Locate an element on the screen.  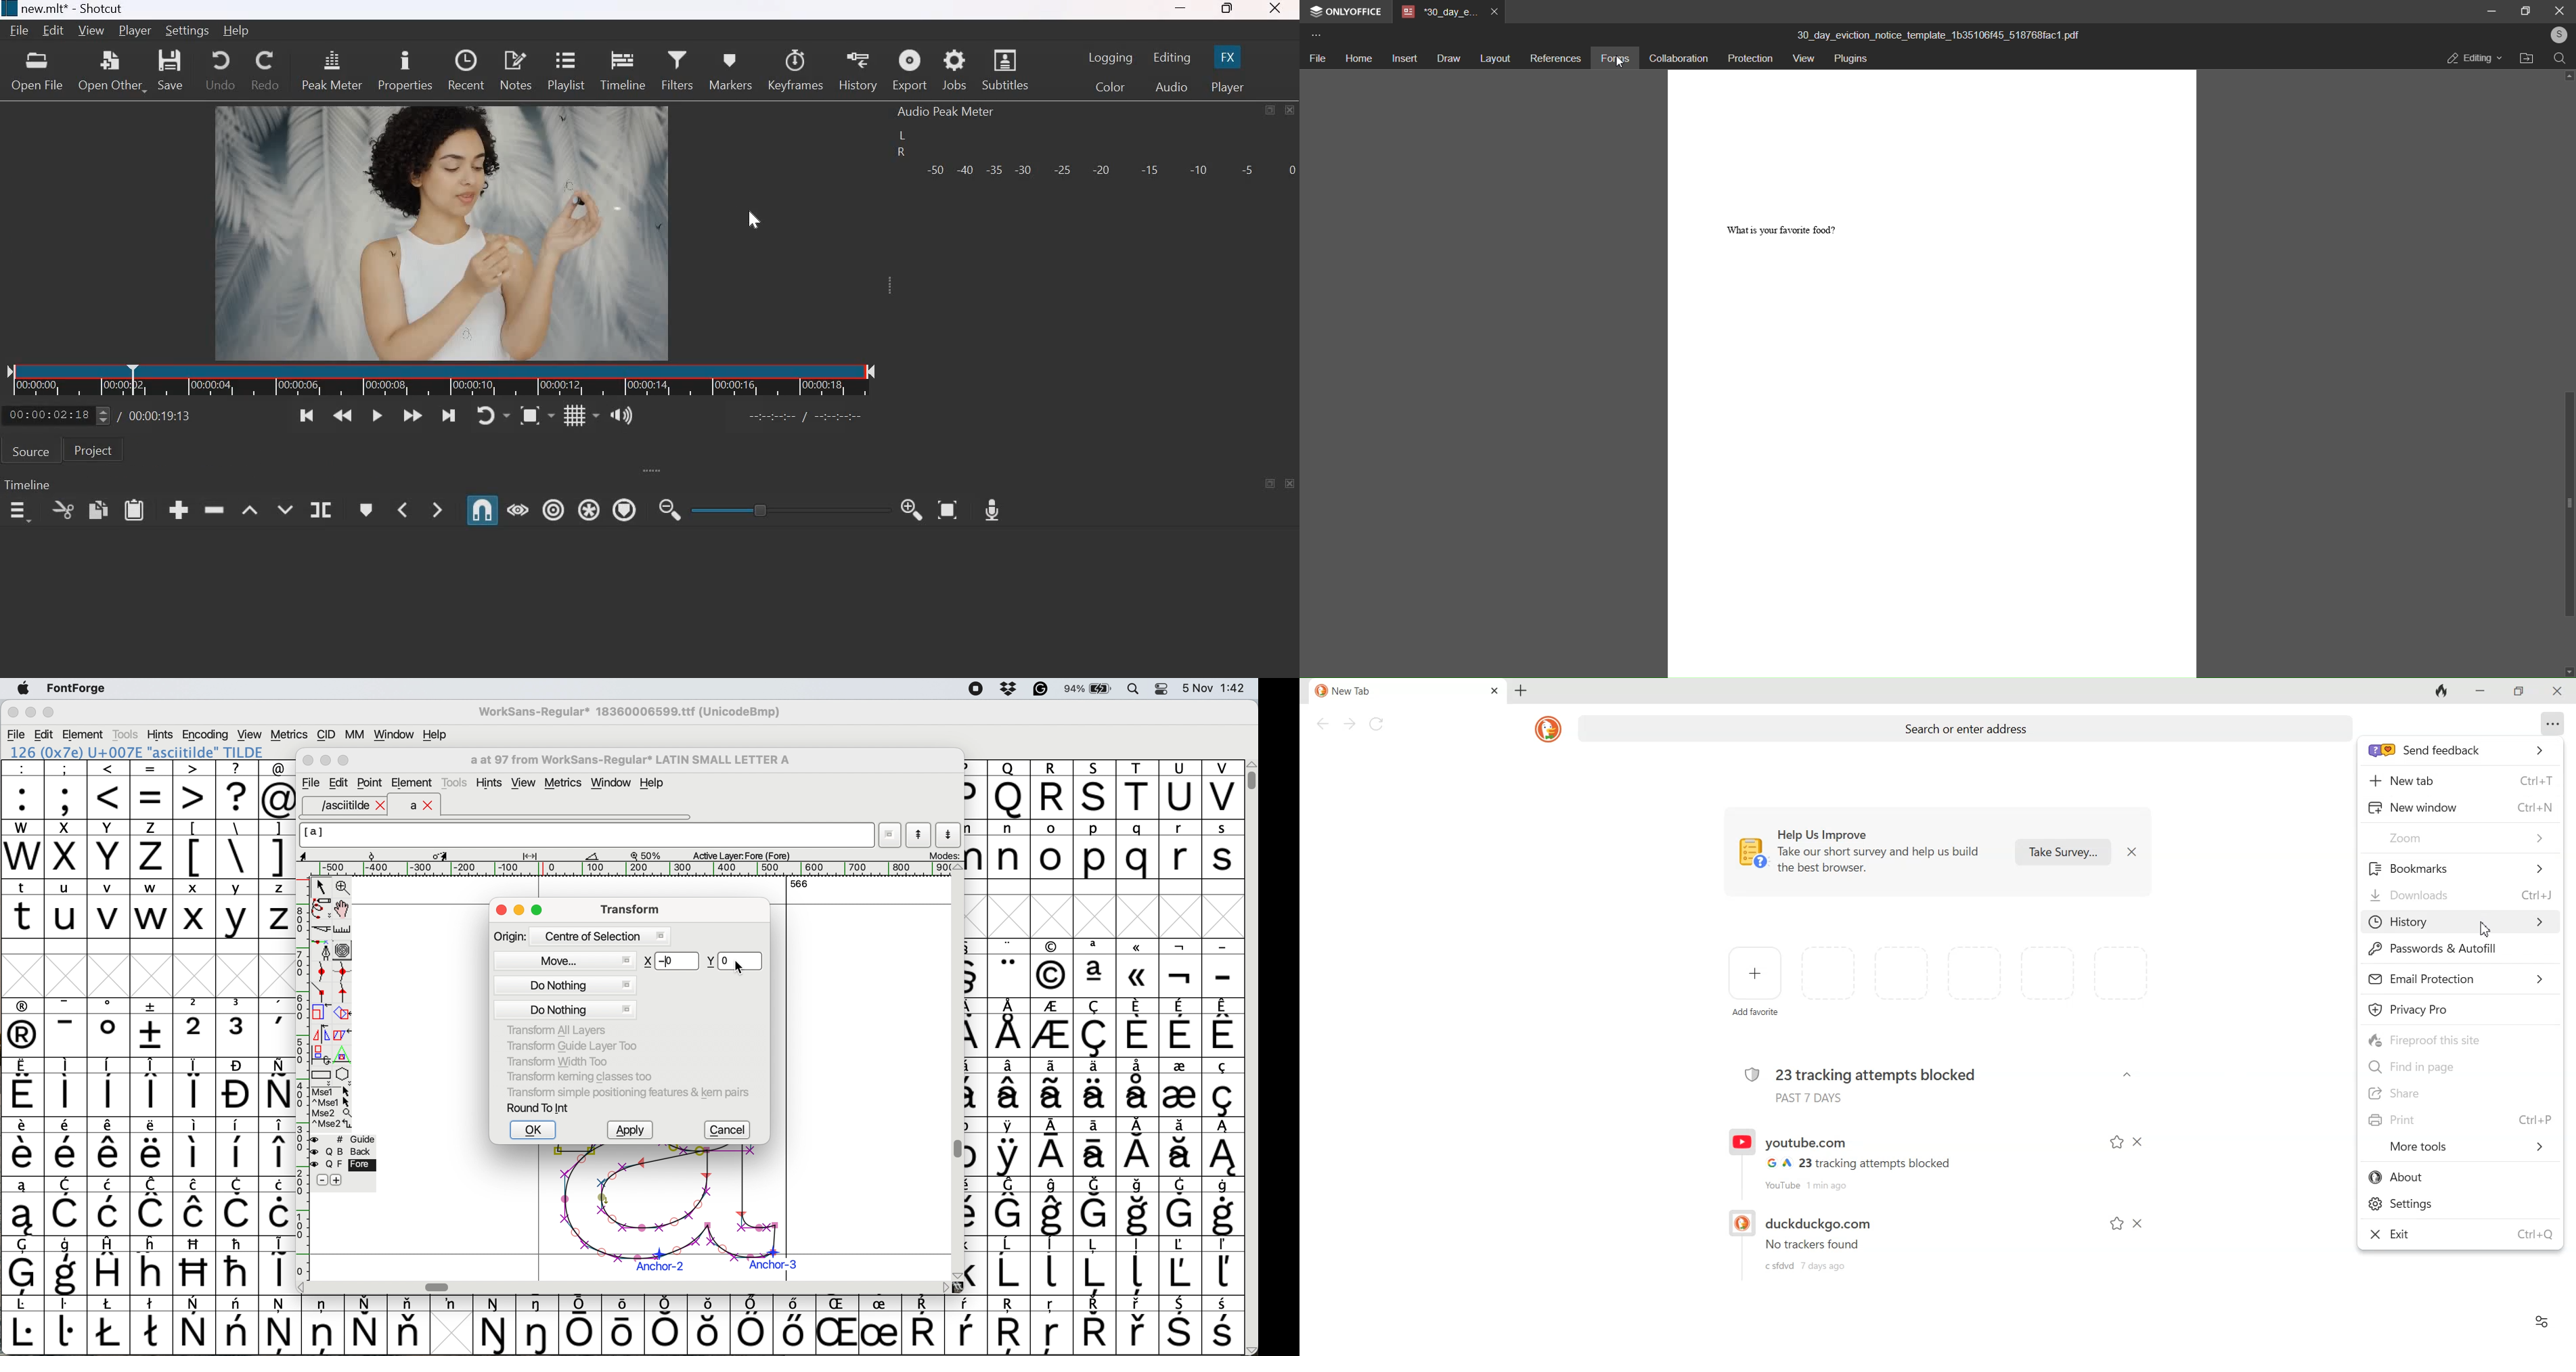
cursor is located at coordinates (1618, 64).